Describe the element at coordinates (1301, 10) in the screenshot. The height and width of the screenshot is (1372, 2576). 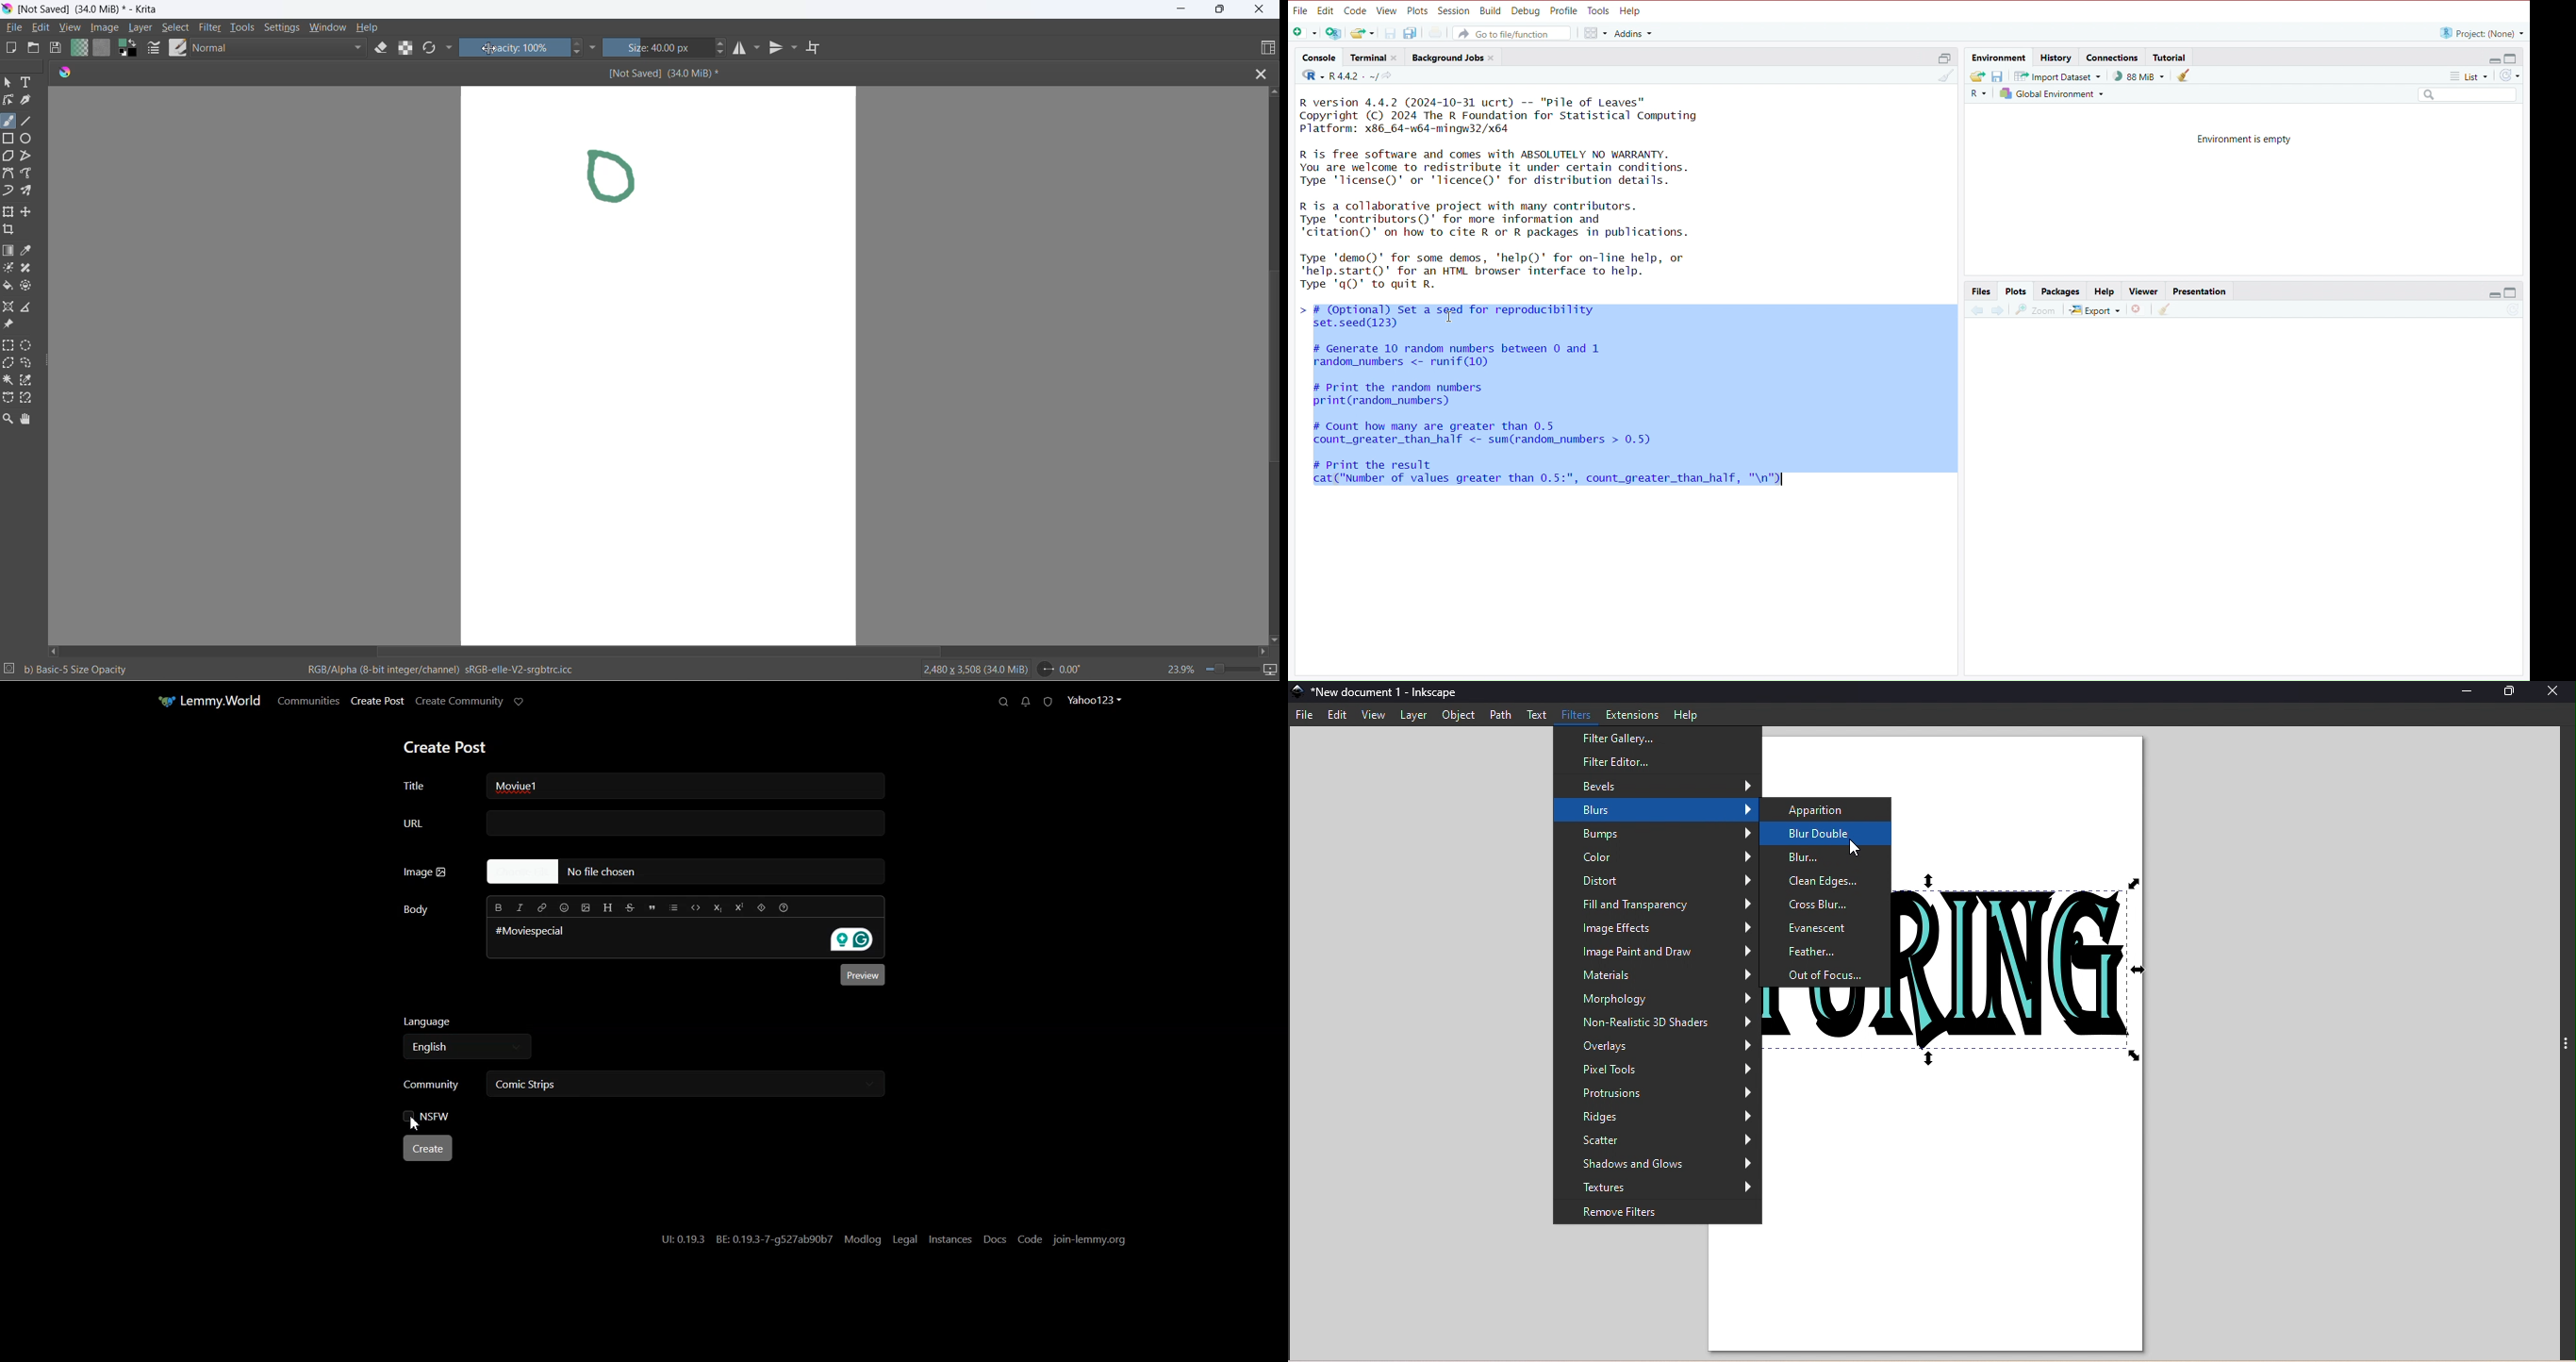
I see `File` at that location.